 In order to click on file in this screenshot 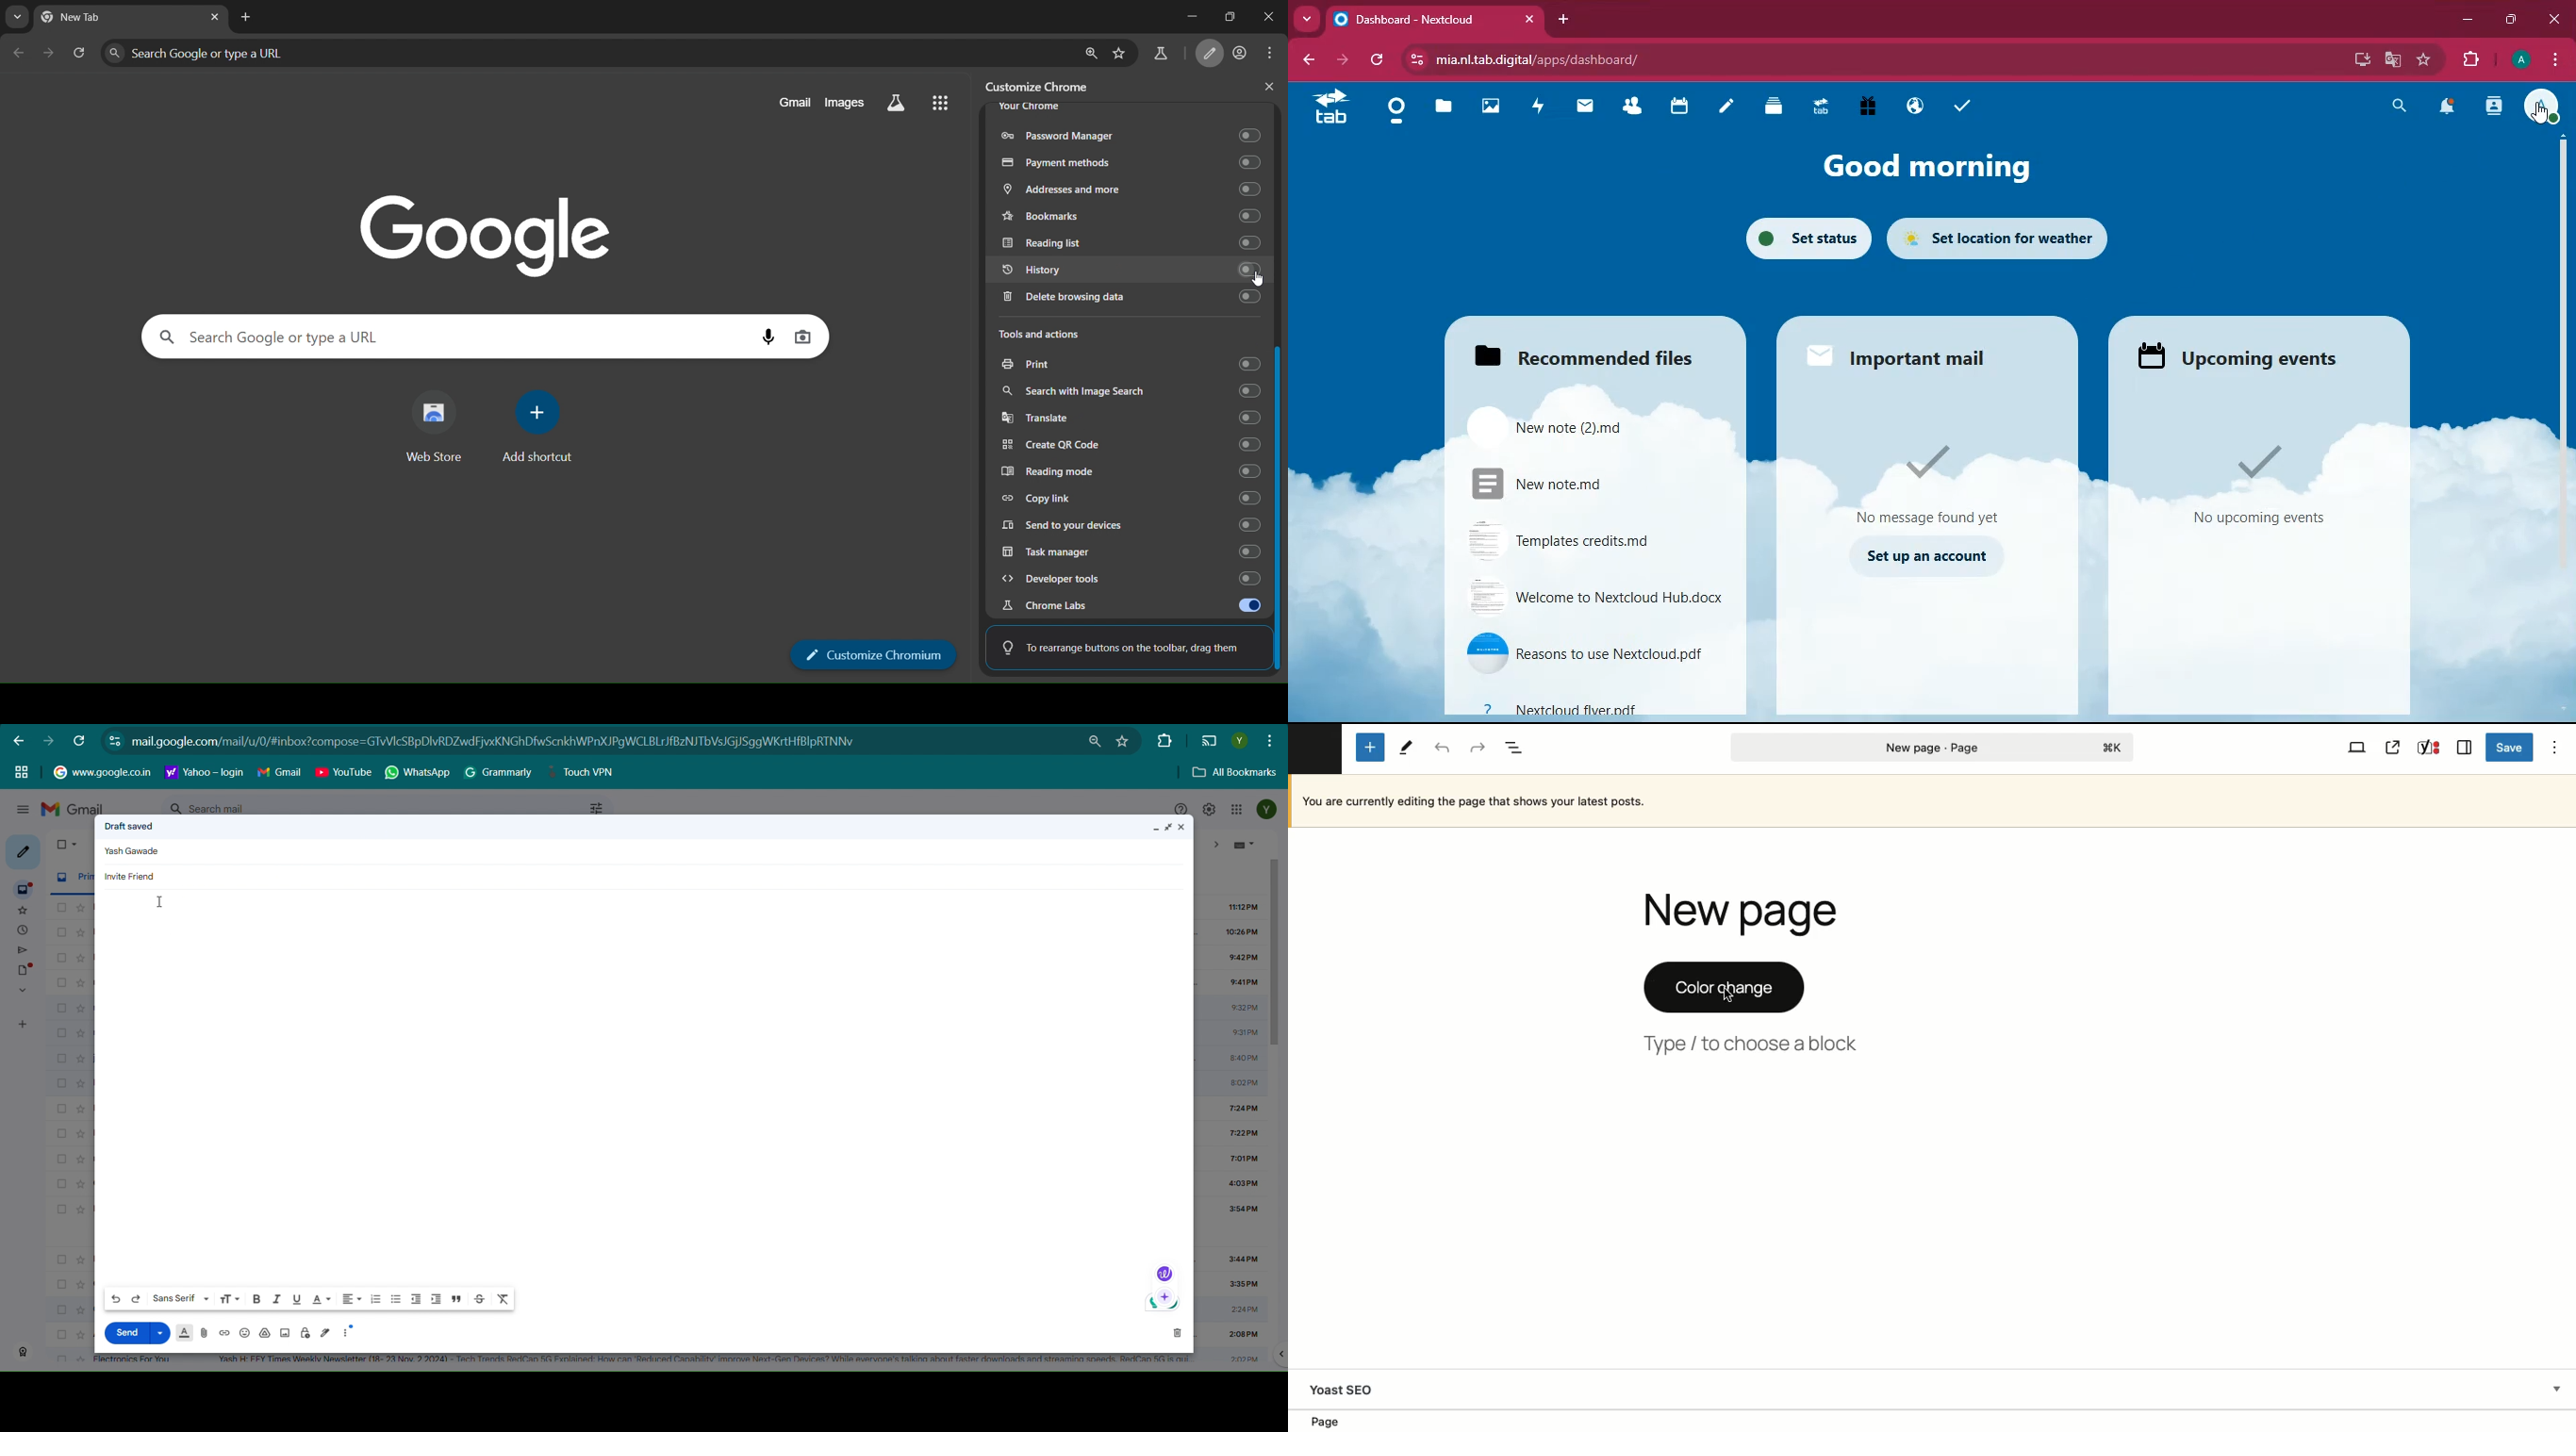, I will do `click(1577, 486)`.